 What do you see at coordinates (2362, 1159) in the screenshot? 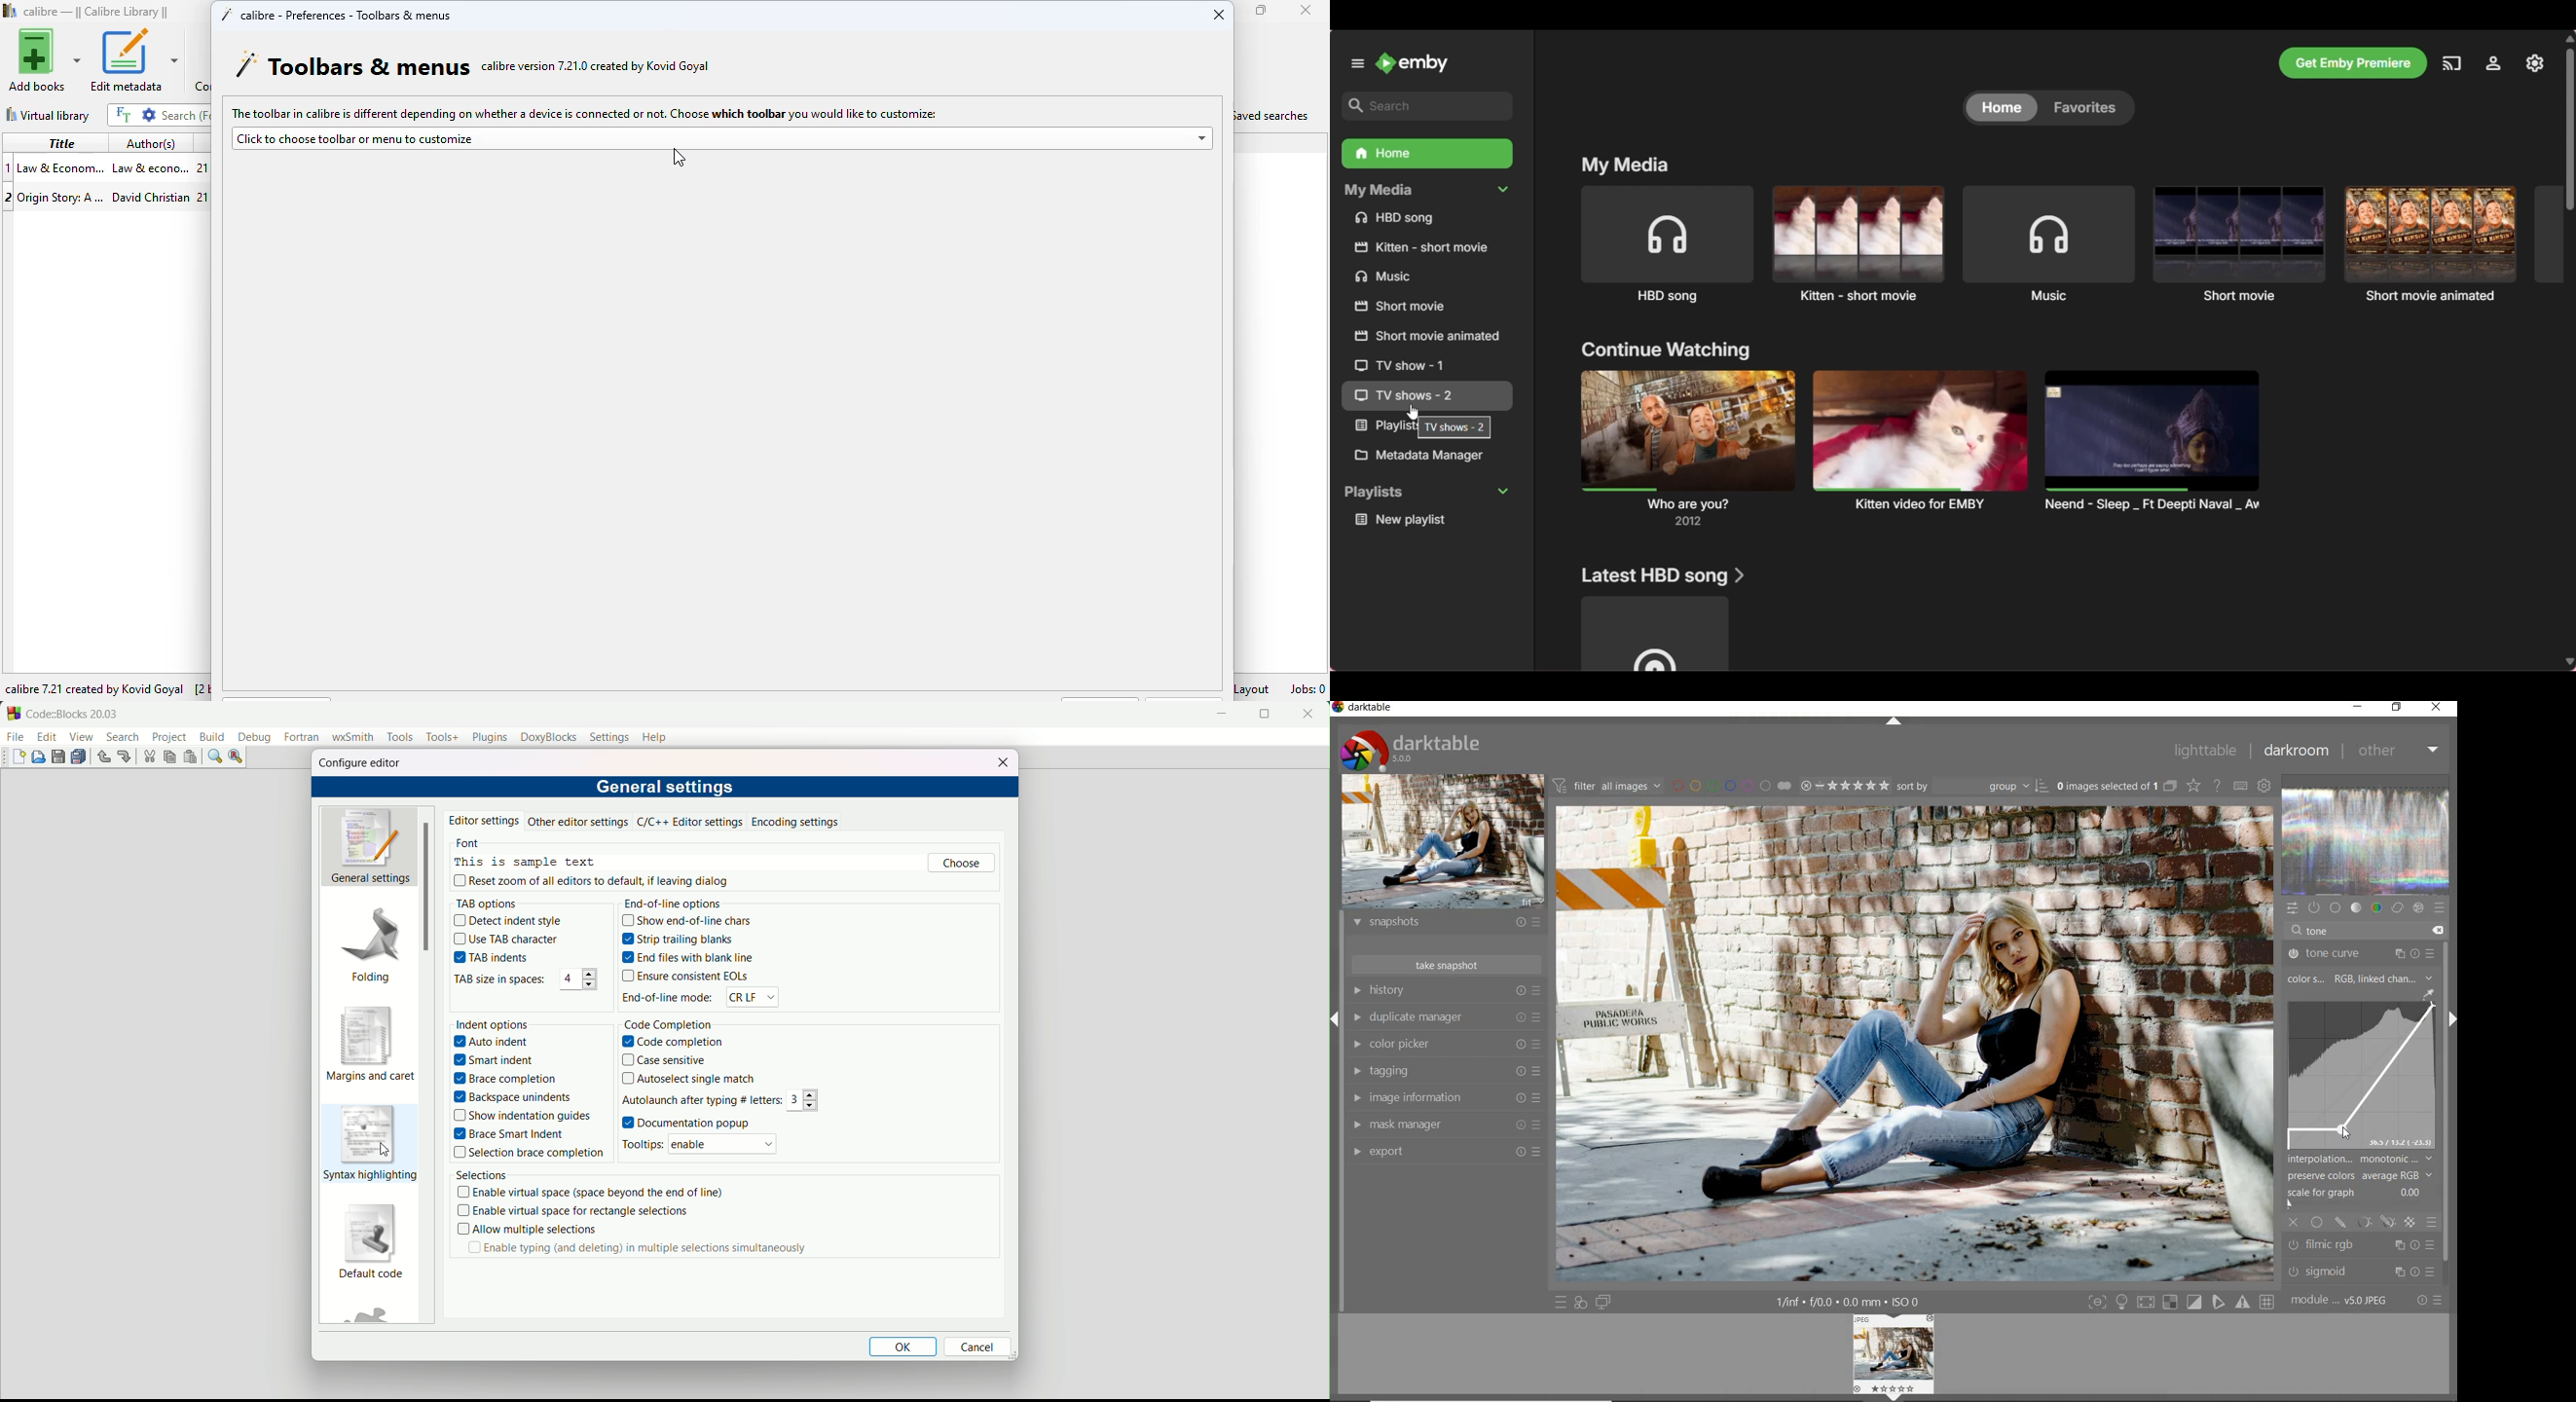
I see `interpolation` at bounding box center [2362, 1159].